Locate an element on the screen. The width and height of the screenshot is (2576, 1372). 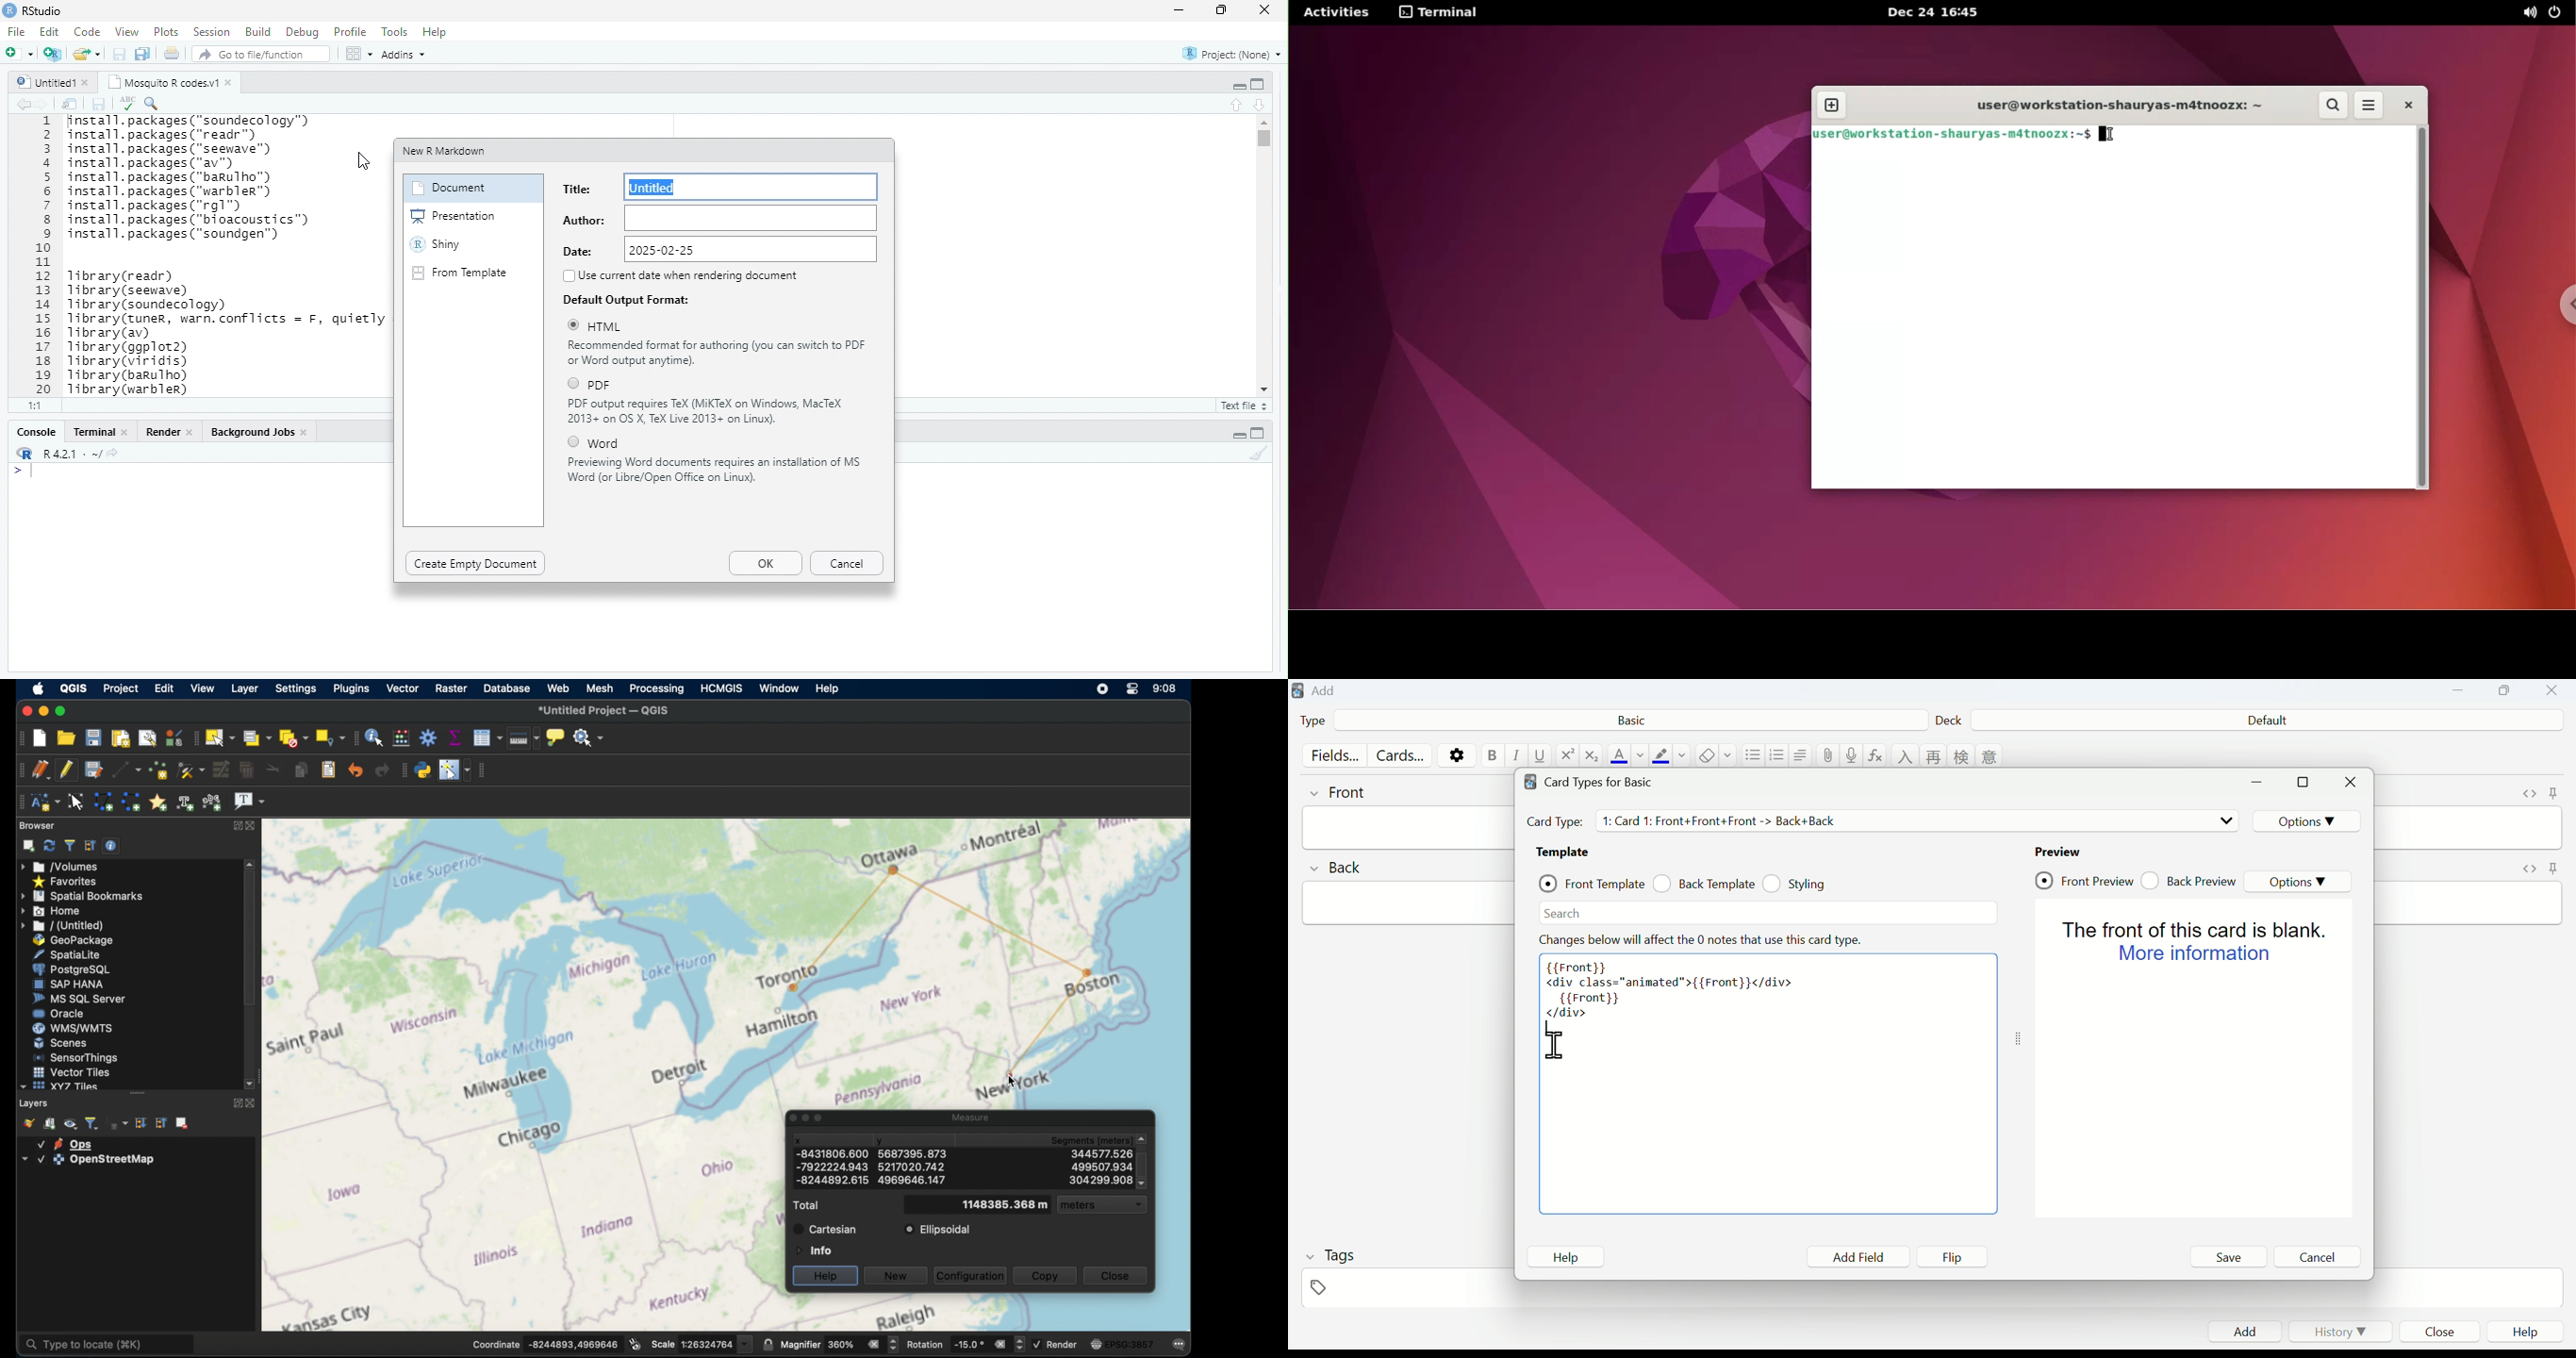
language is located at coordinates (1962, 755).